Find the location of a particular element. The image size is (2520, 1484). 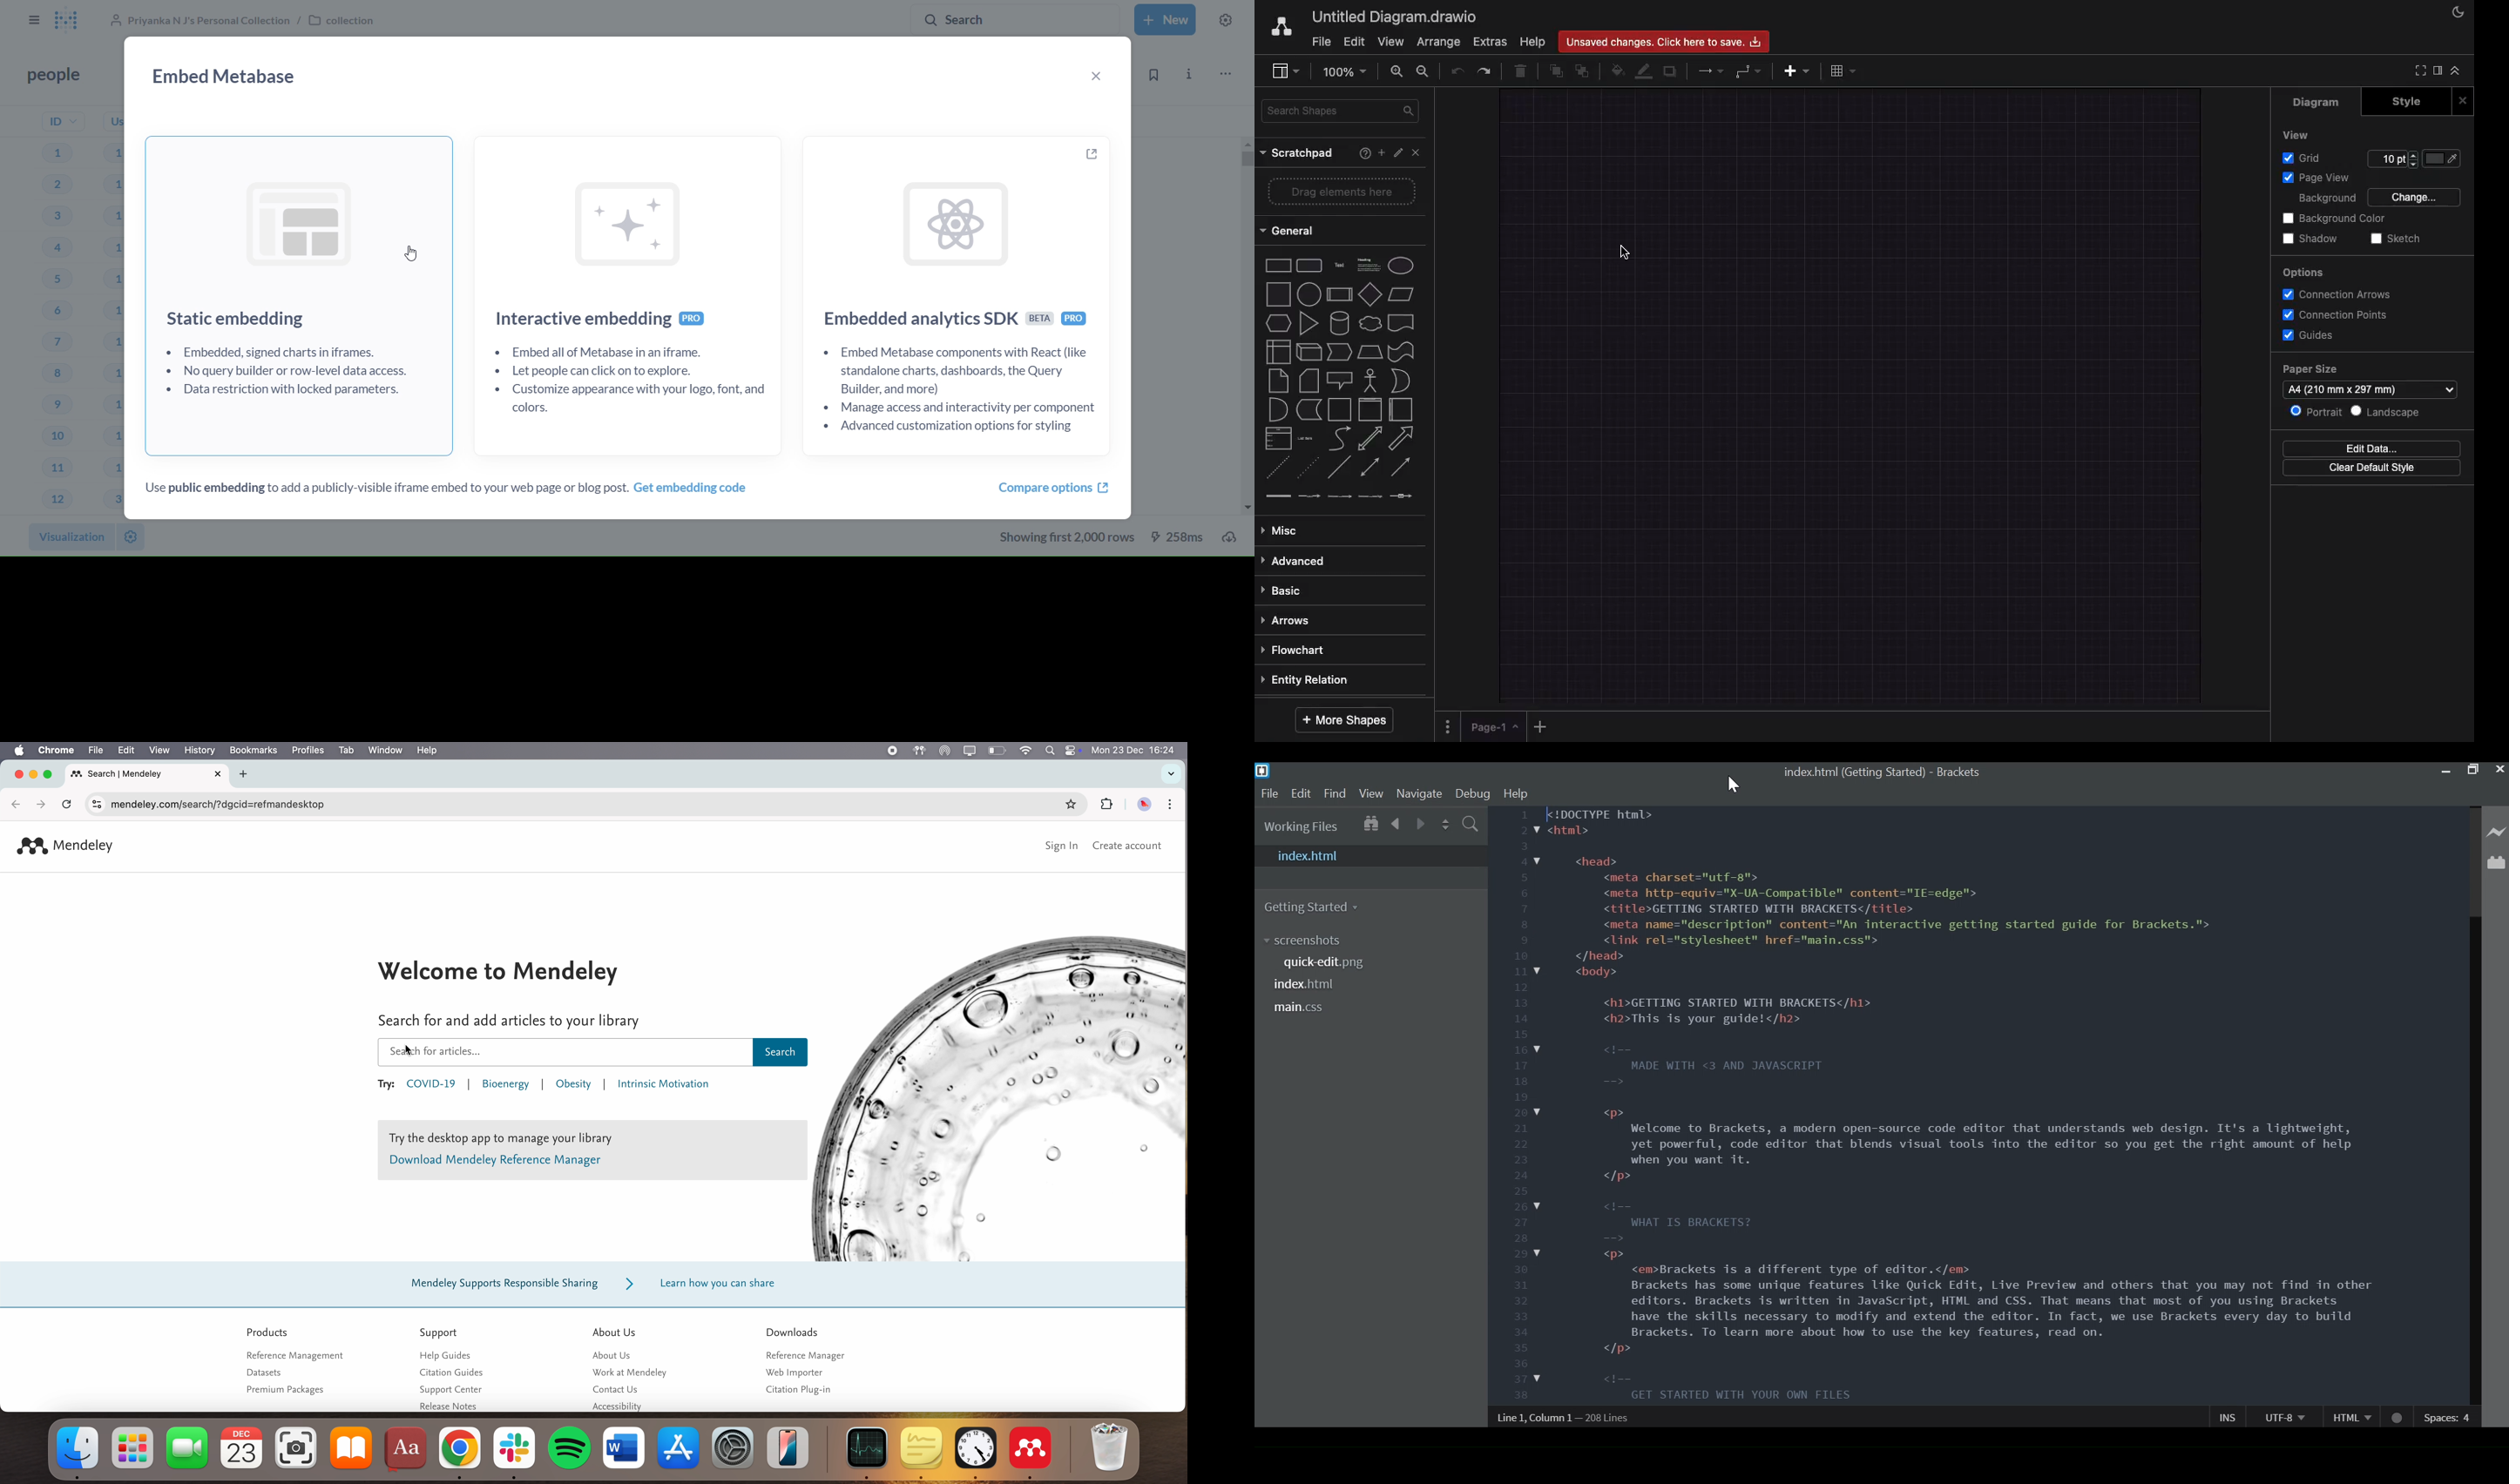

intrinsic motivation is located at coordinates (662, 1086).